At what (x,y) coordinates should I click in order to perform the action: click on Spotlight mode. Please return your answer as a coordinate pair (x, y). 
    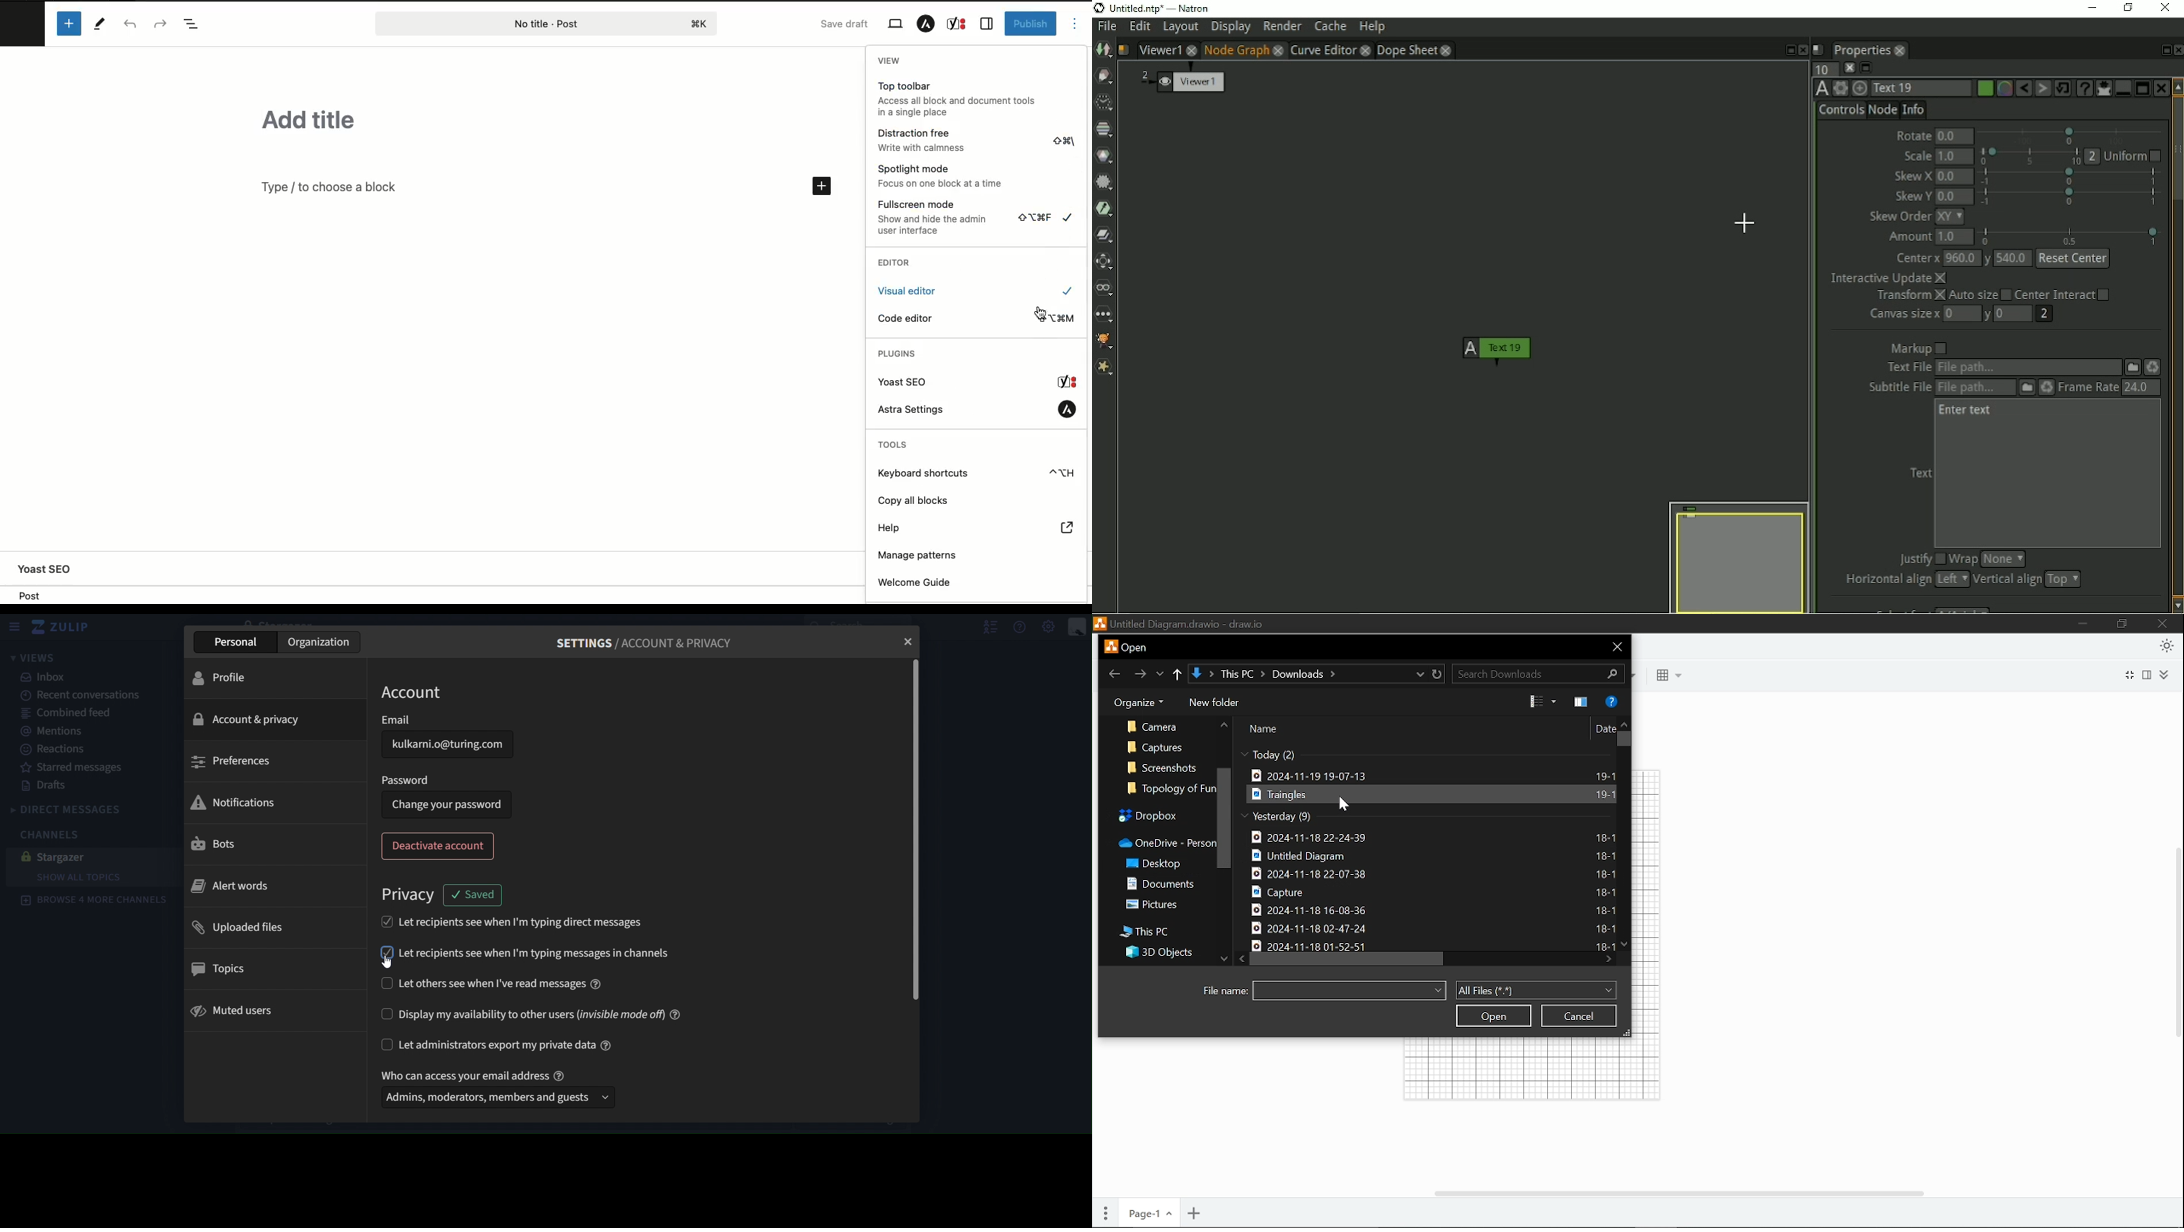
    Looking at the image, I should click on (948, 175).